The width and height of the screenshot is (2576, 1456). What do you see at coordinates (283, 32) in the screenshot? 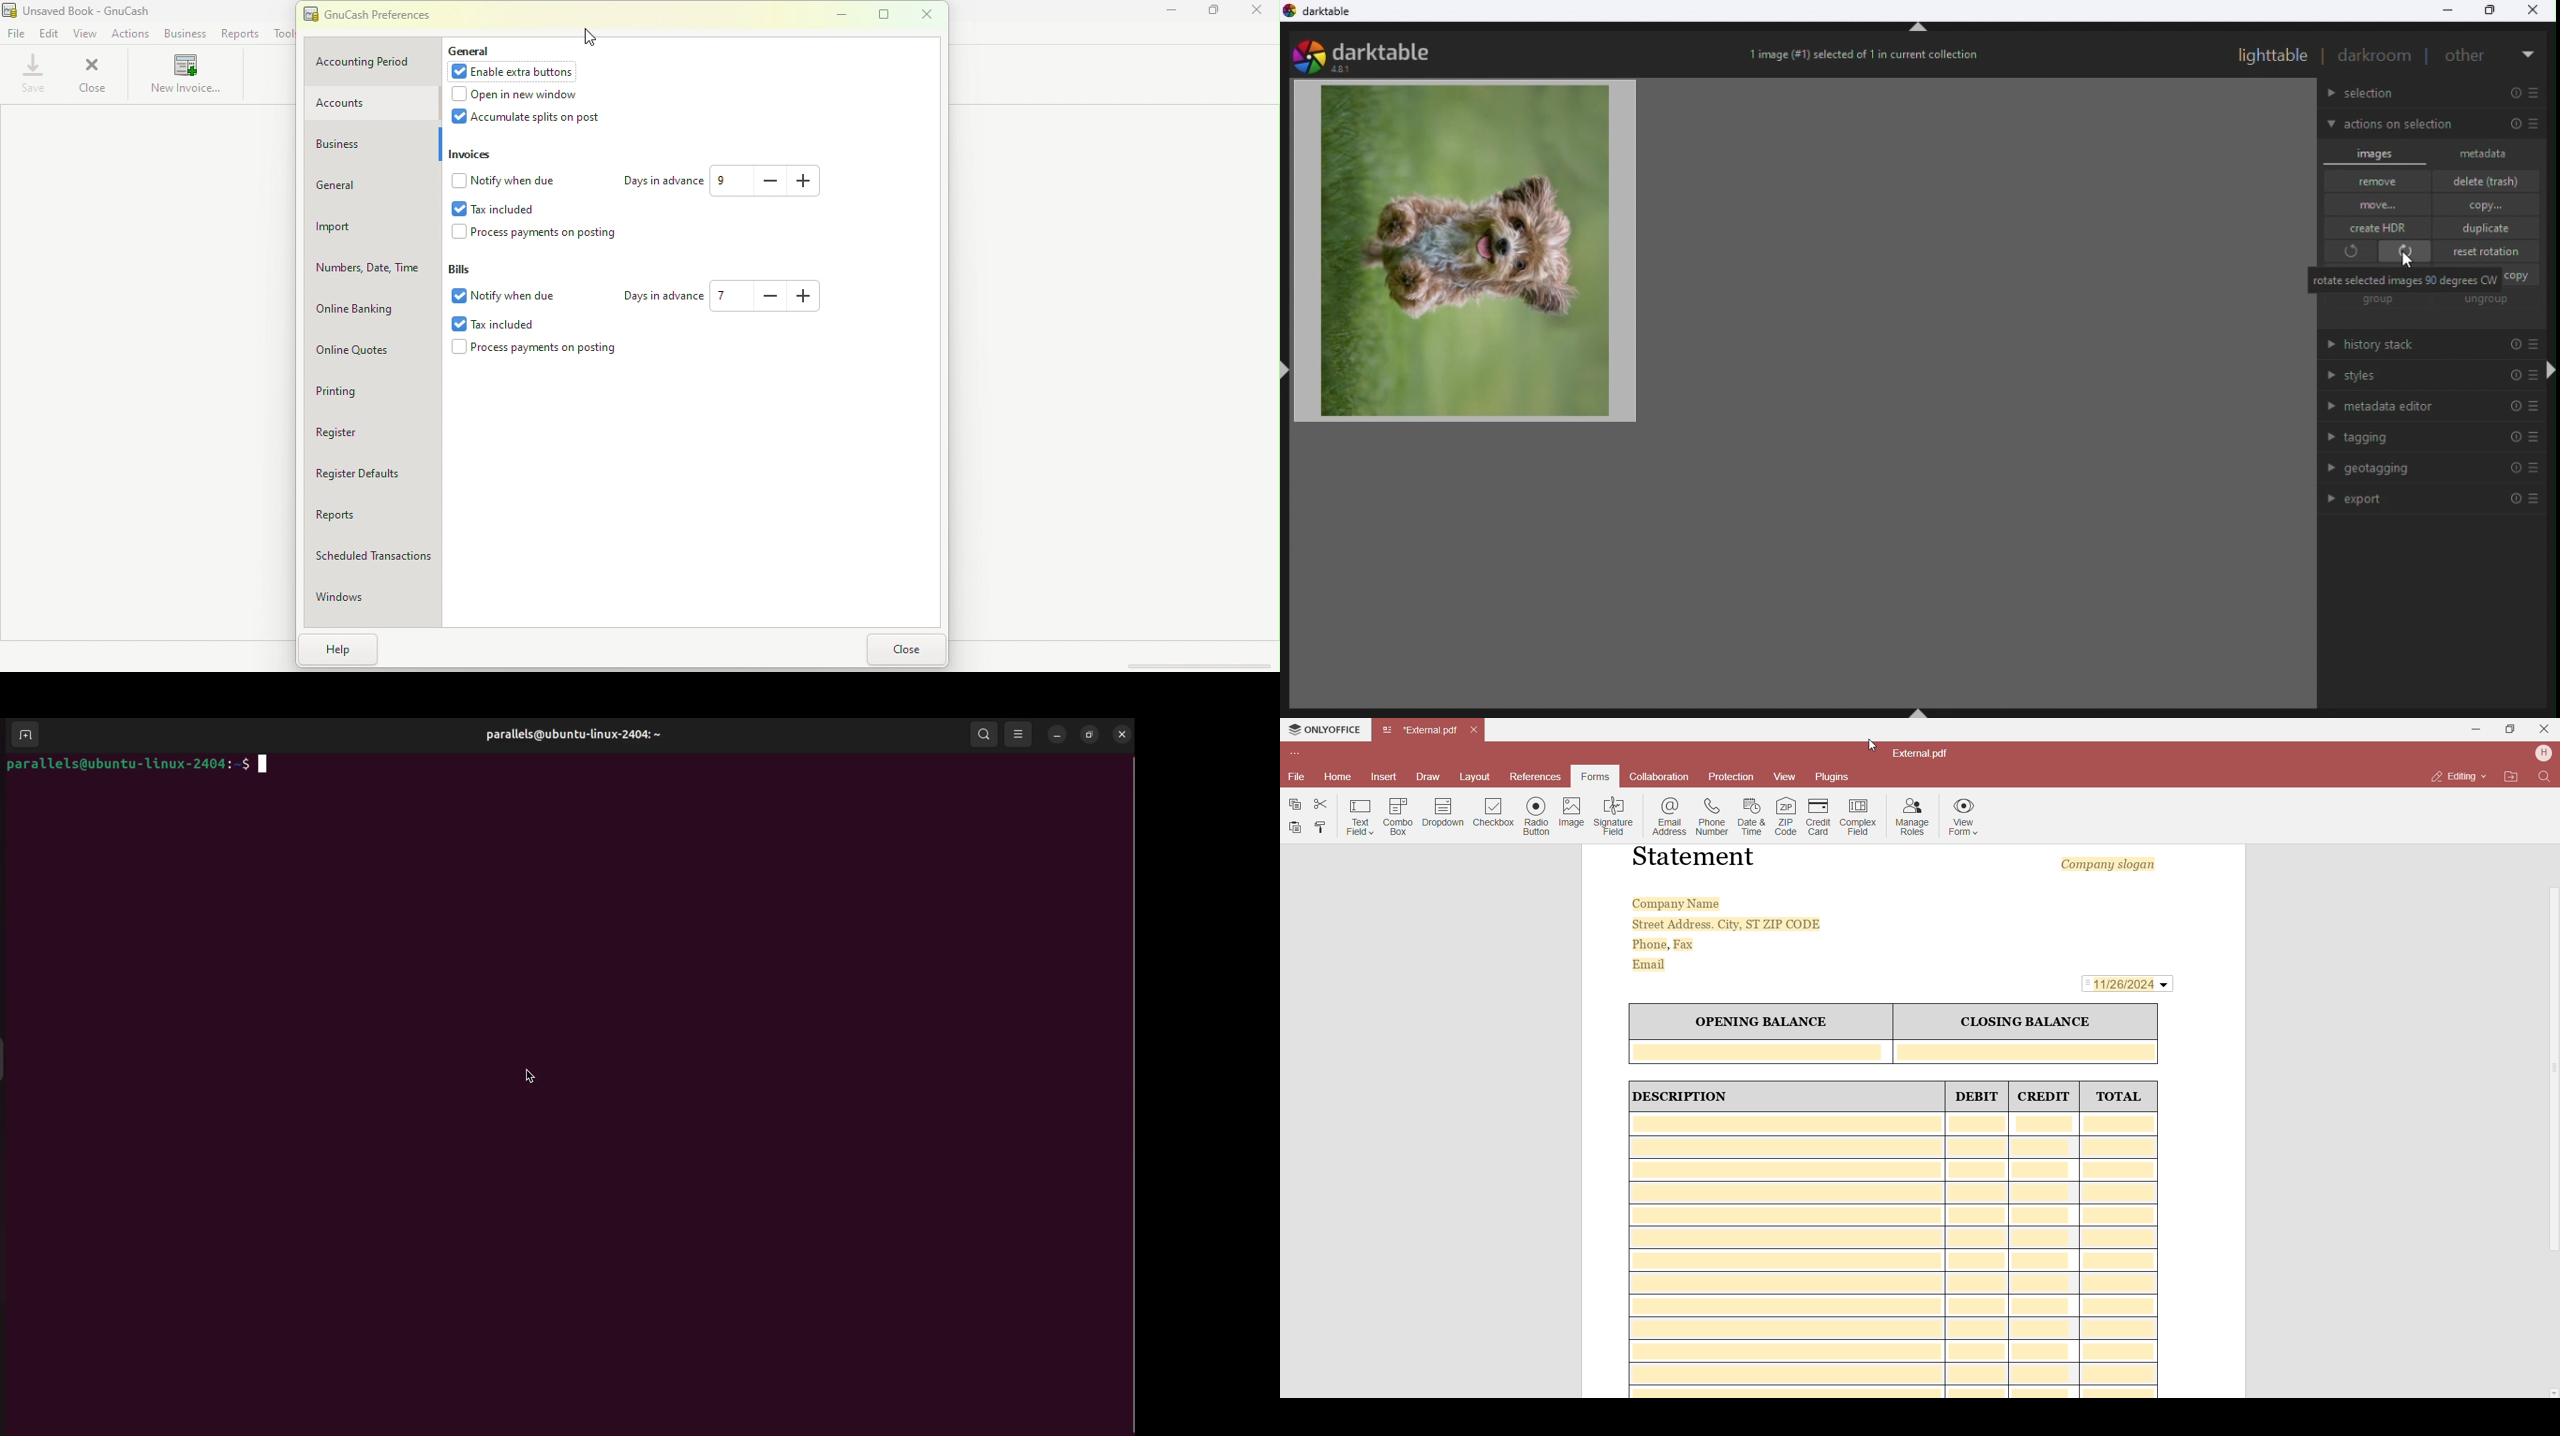
I see `Tools` at bounding box center [283, 32].